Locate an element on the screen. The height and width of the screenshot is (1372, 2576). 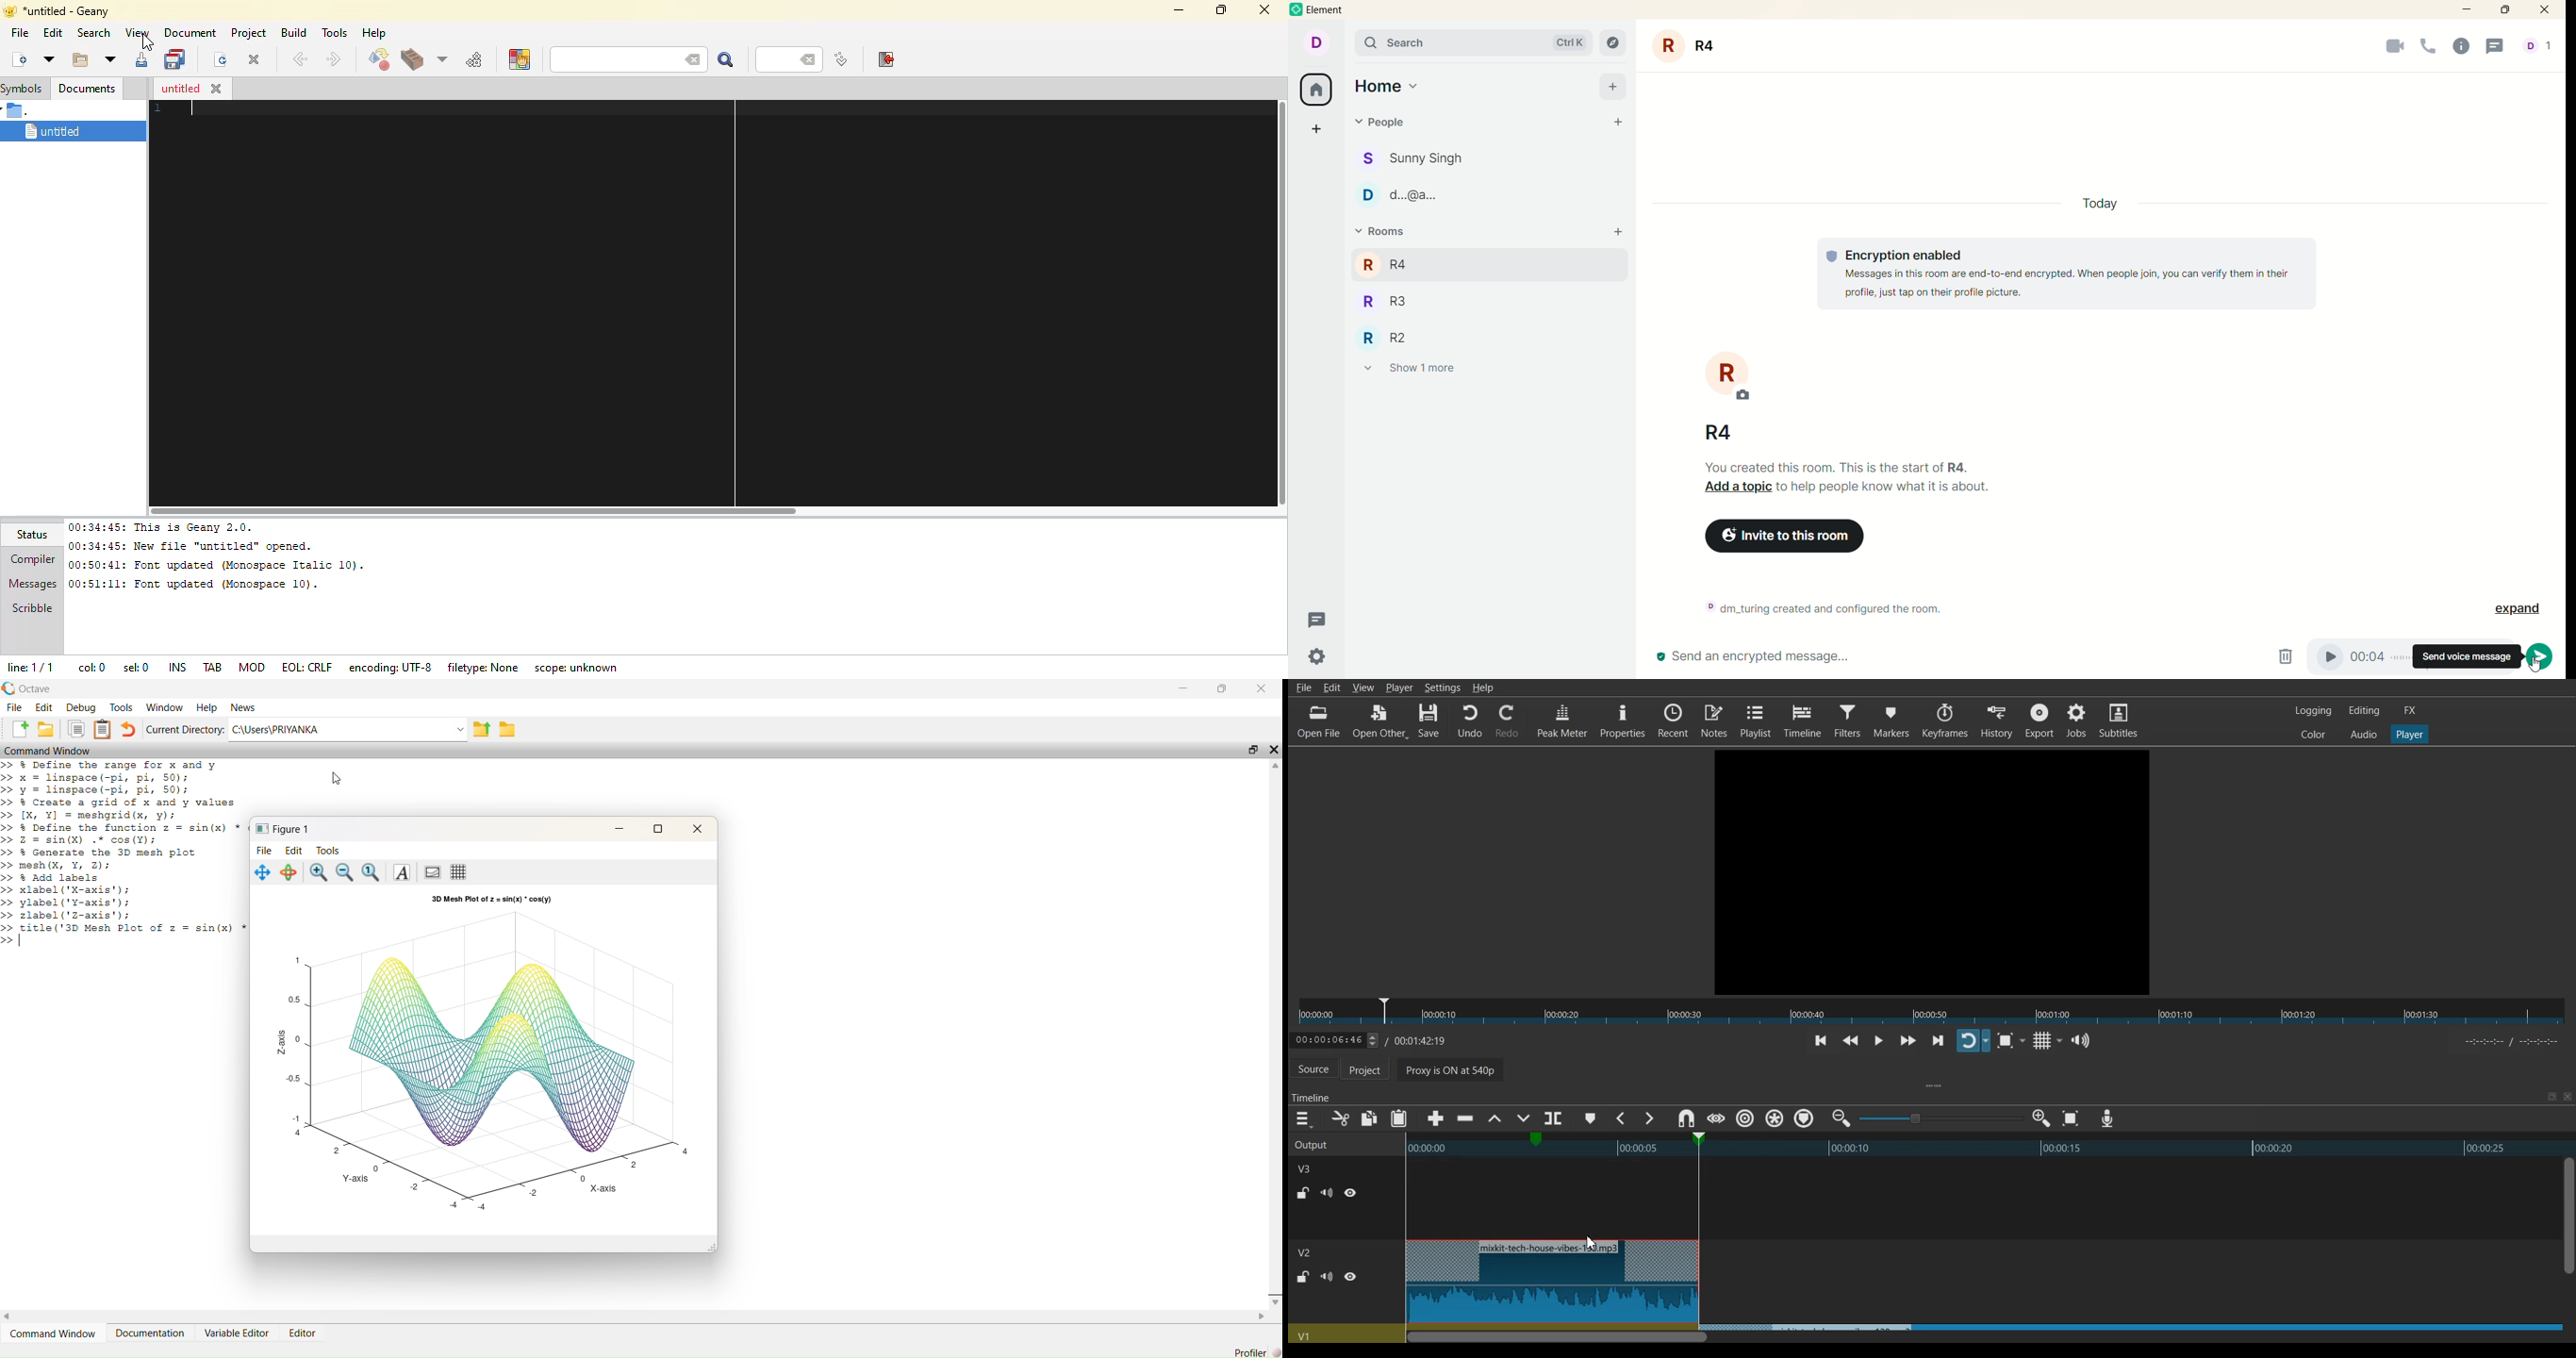
text is located at coordinates (1856, 482).